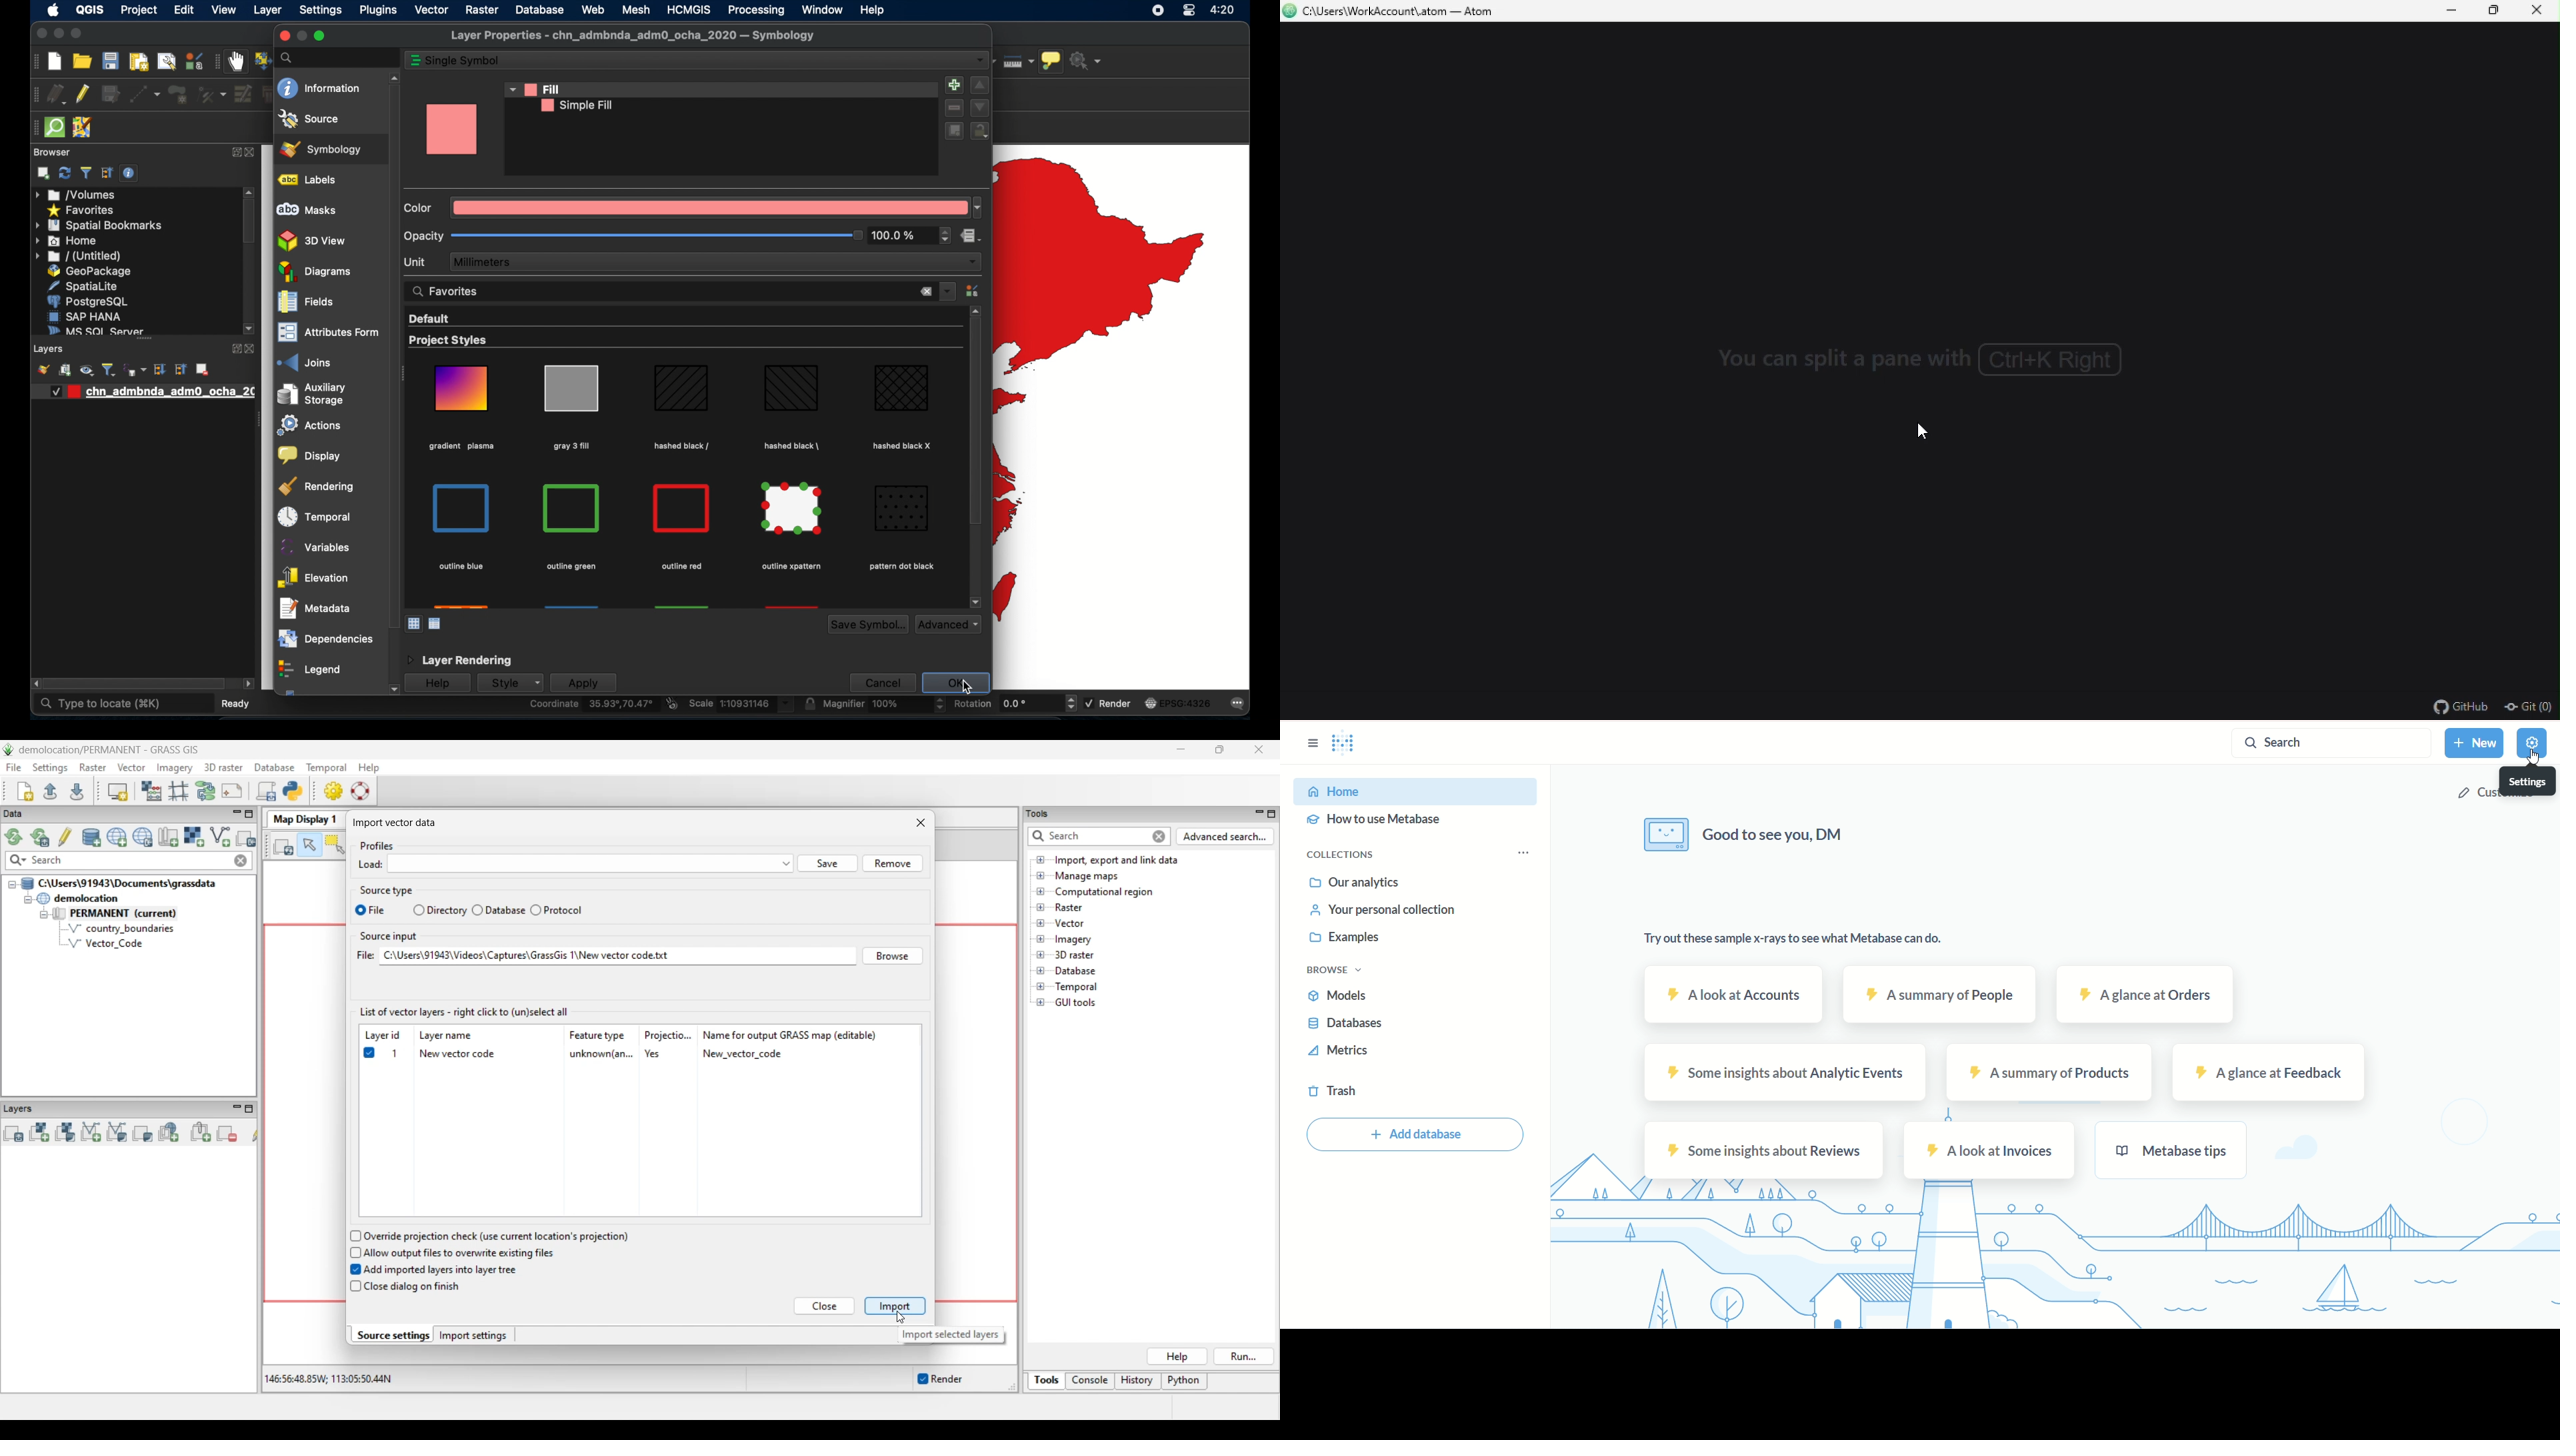 The height and width of the screenshot is (1456, 2576). Describe the element at coordinates (1223, 10) in the screenshot. I see `4:19` at that location.